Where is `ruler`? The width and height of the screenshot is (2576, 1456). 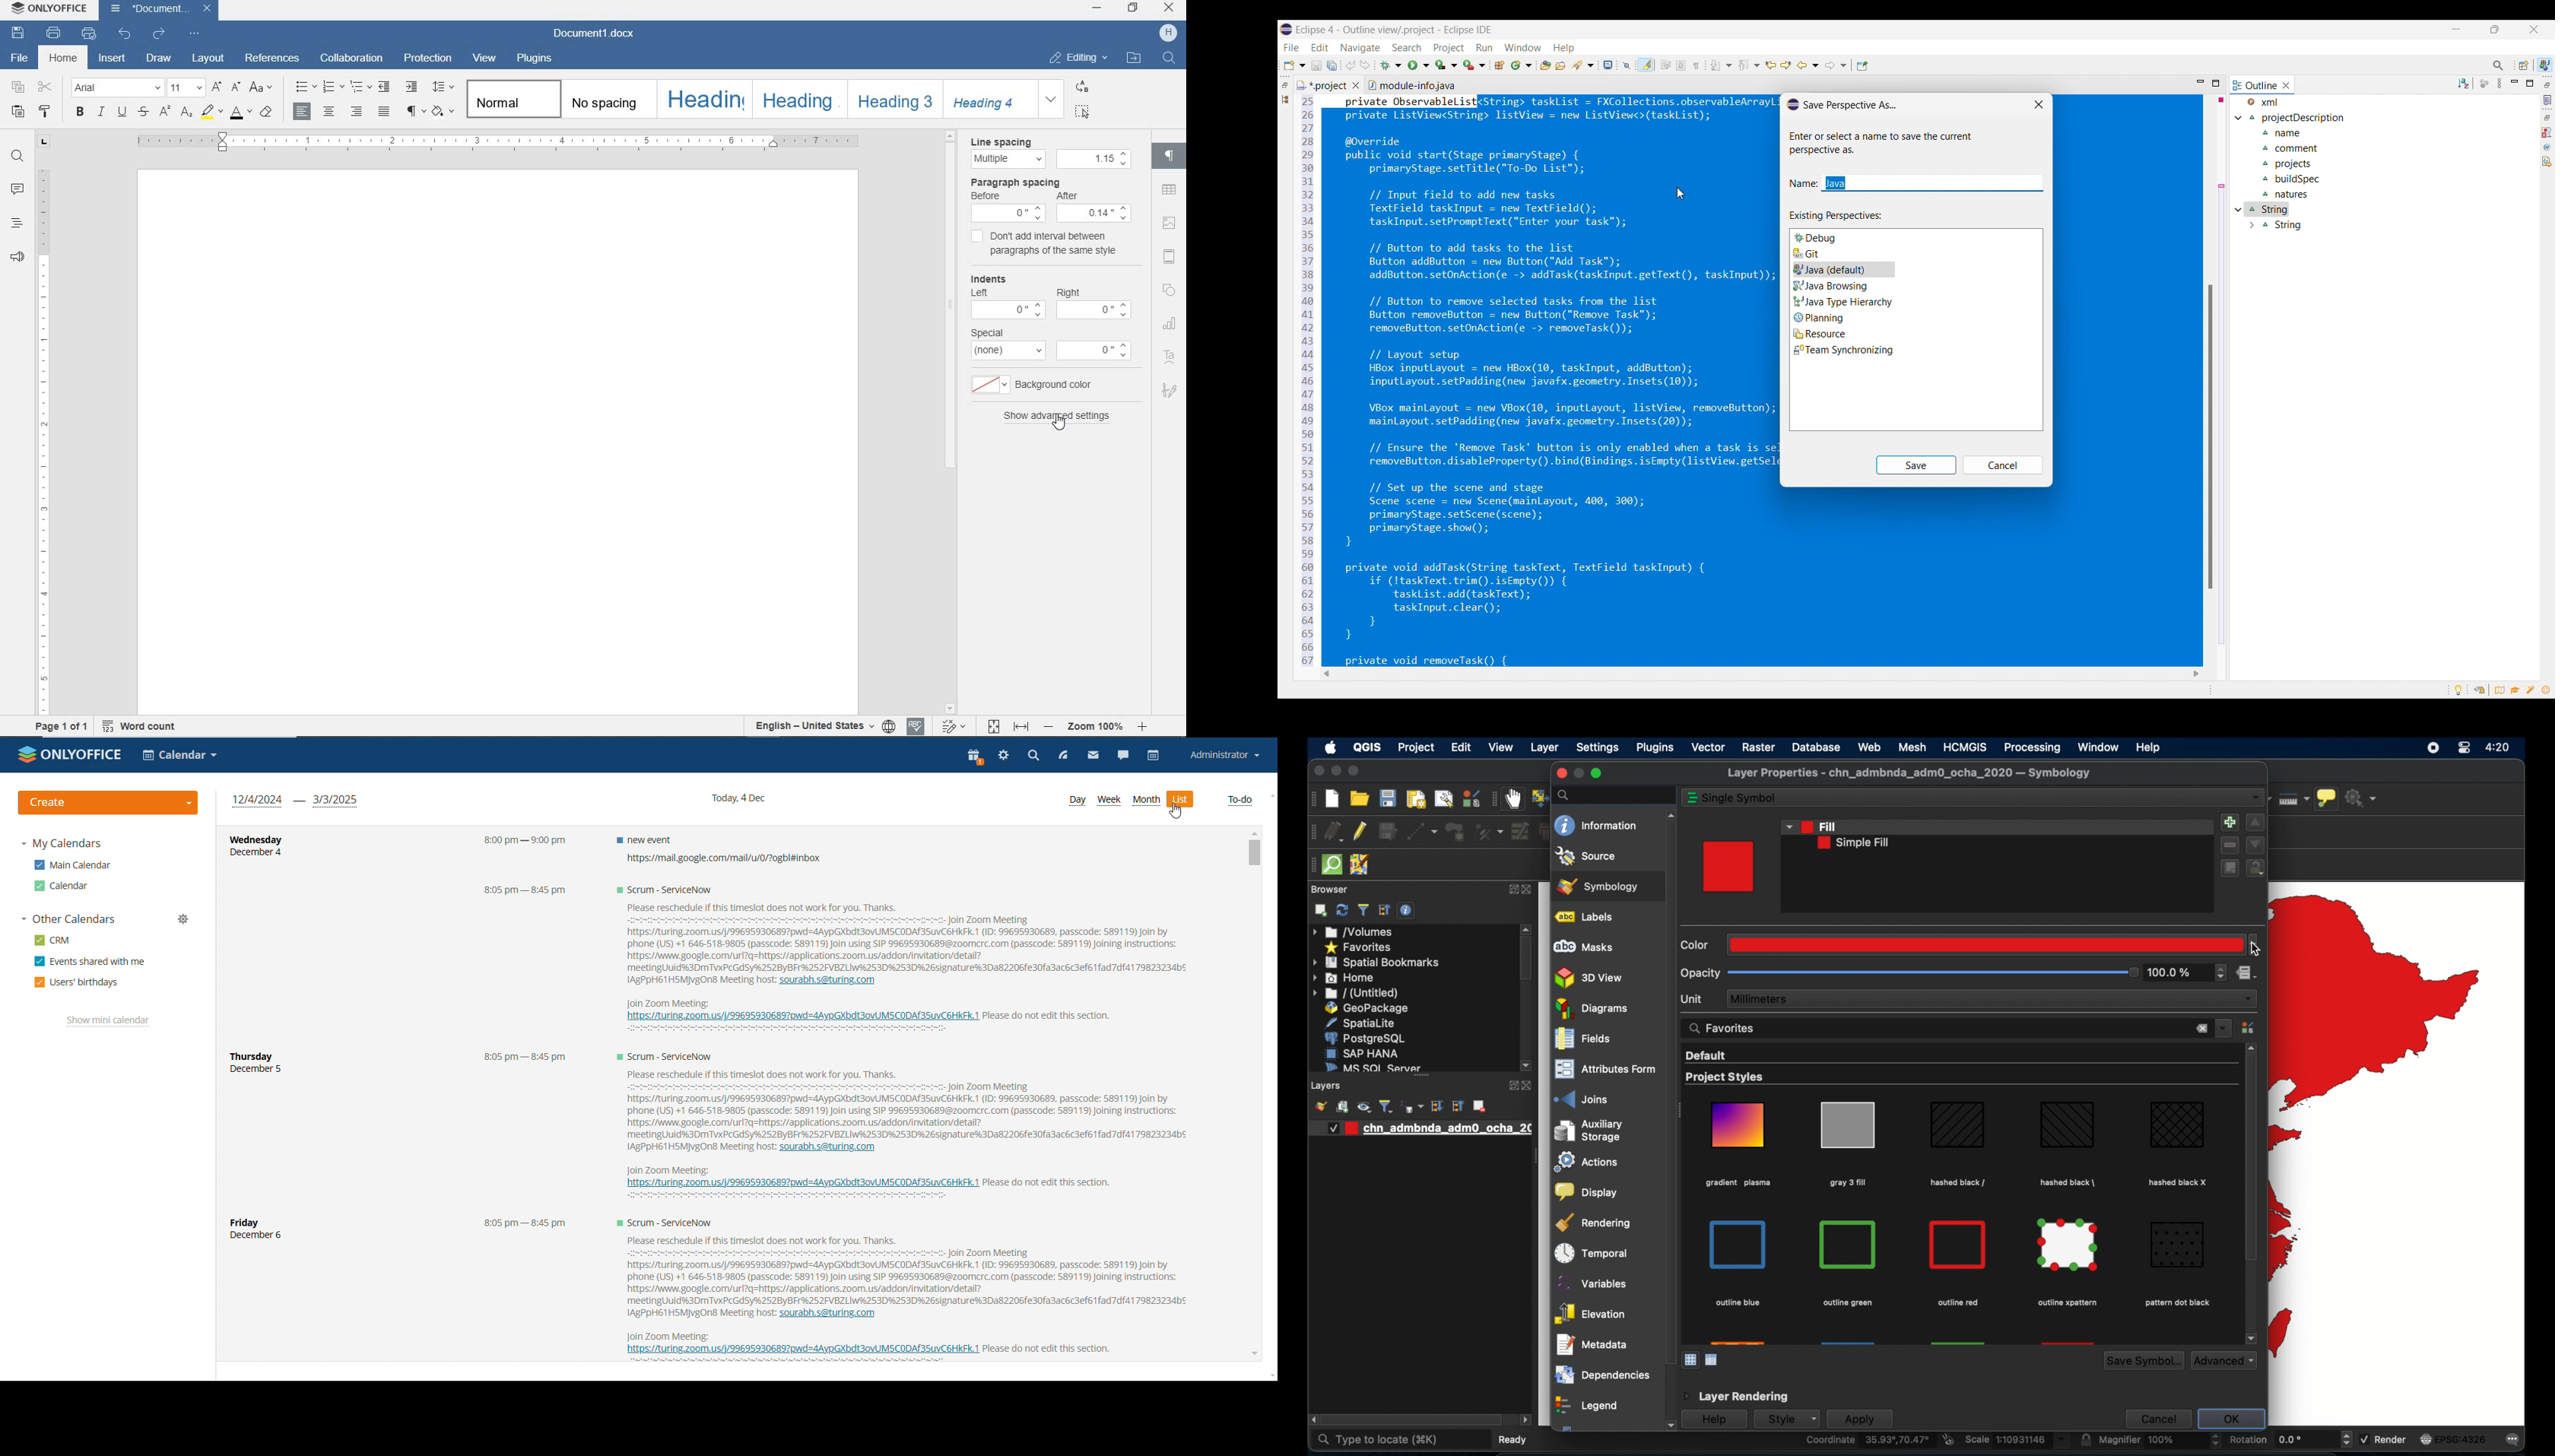
ruler is located at coordinates (492, 143).